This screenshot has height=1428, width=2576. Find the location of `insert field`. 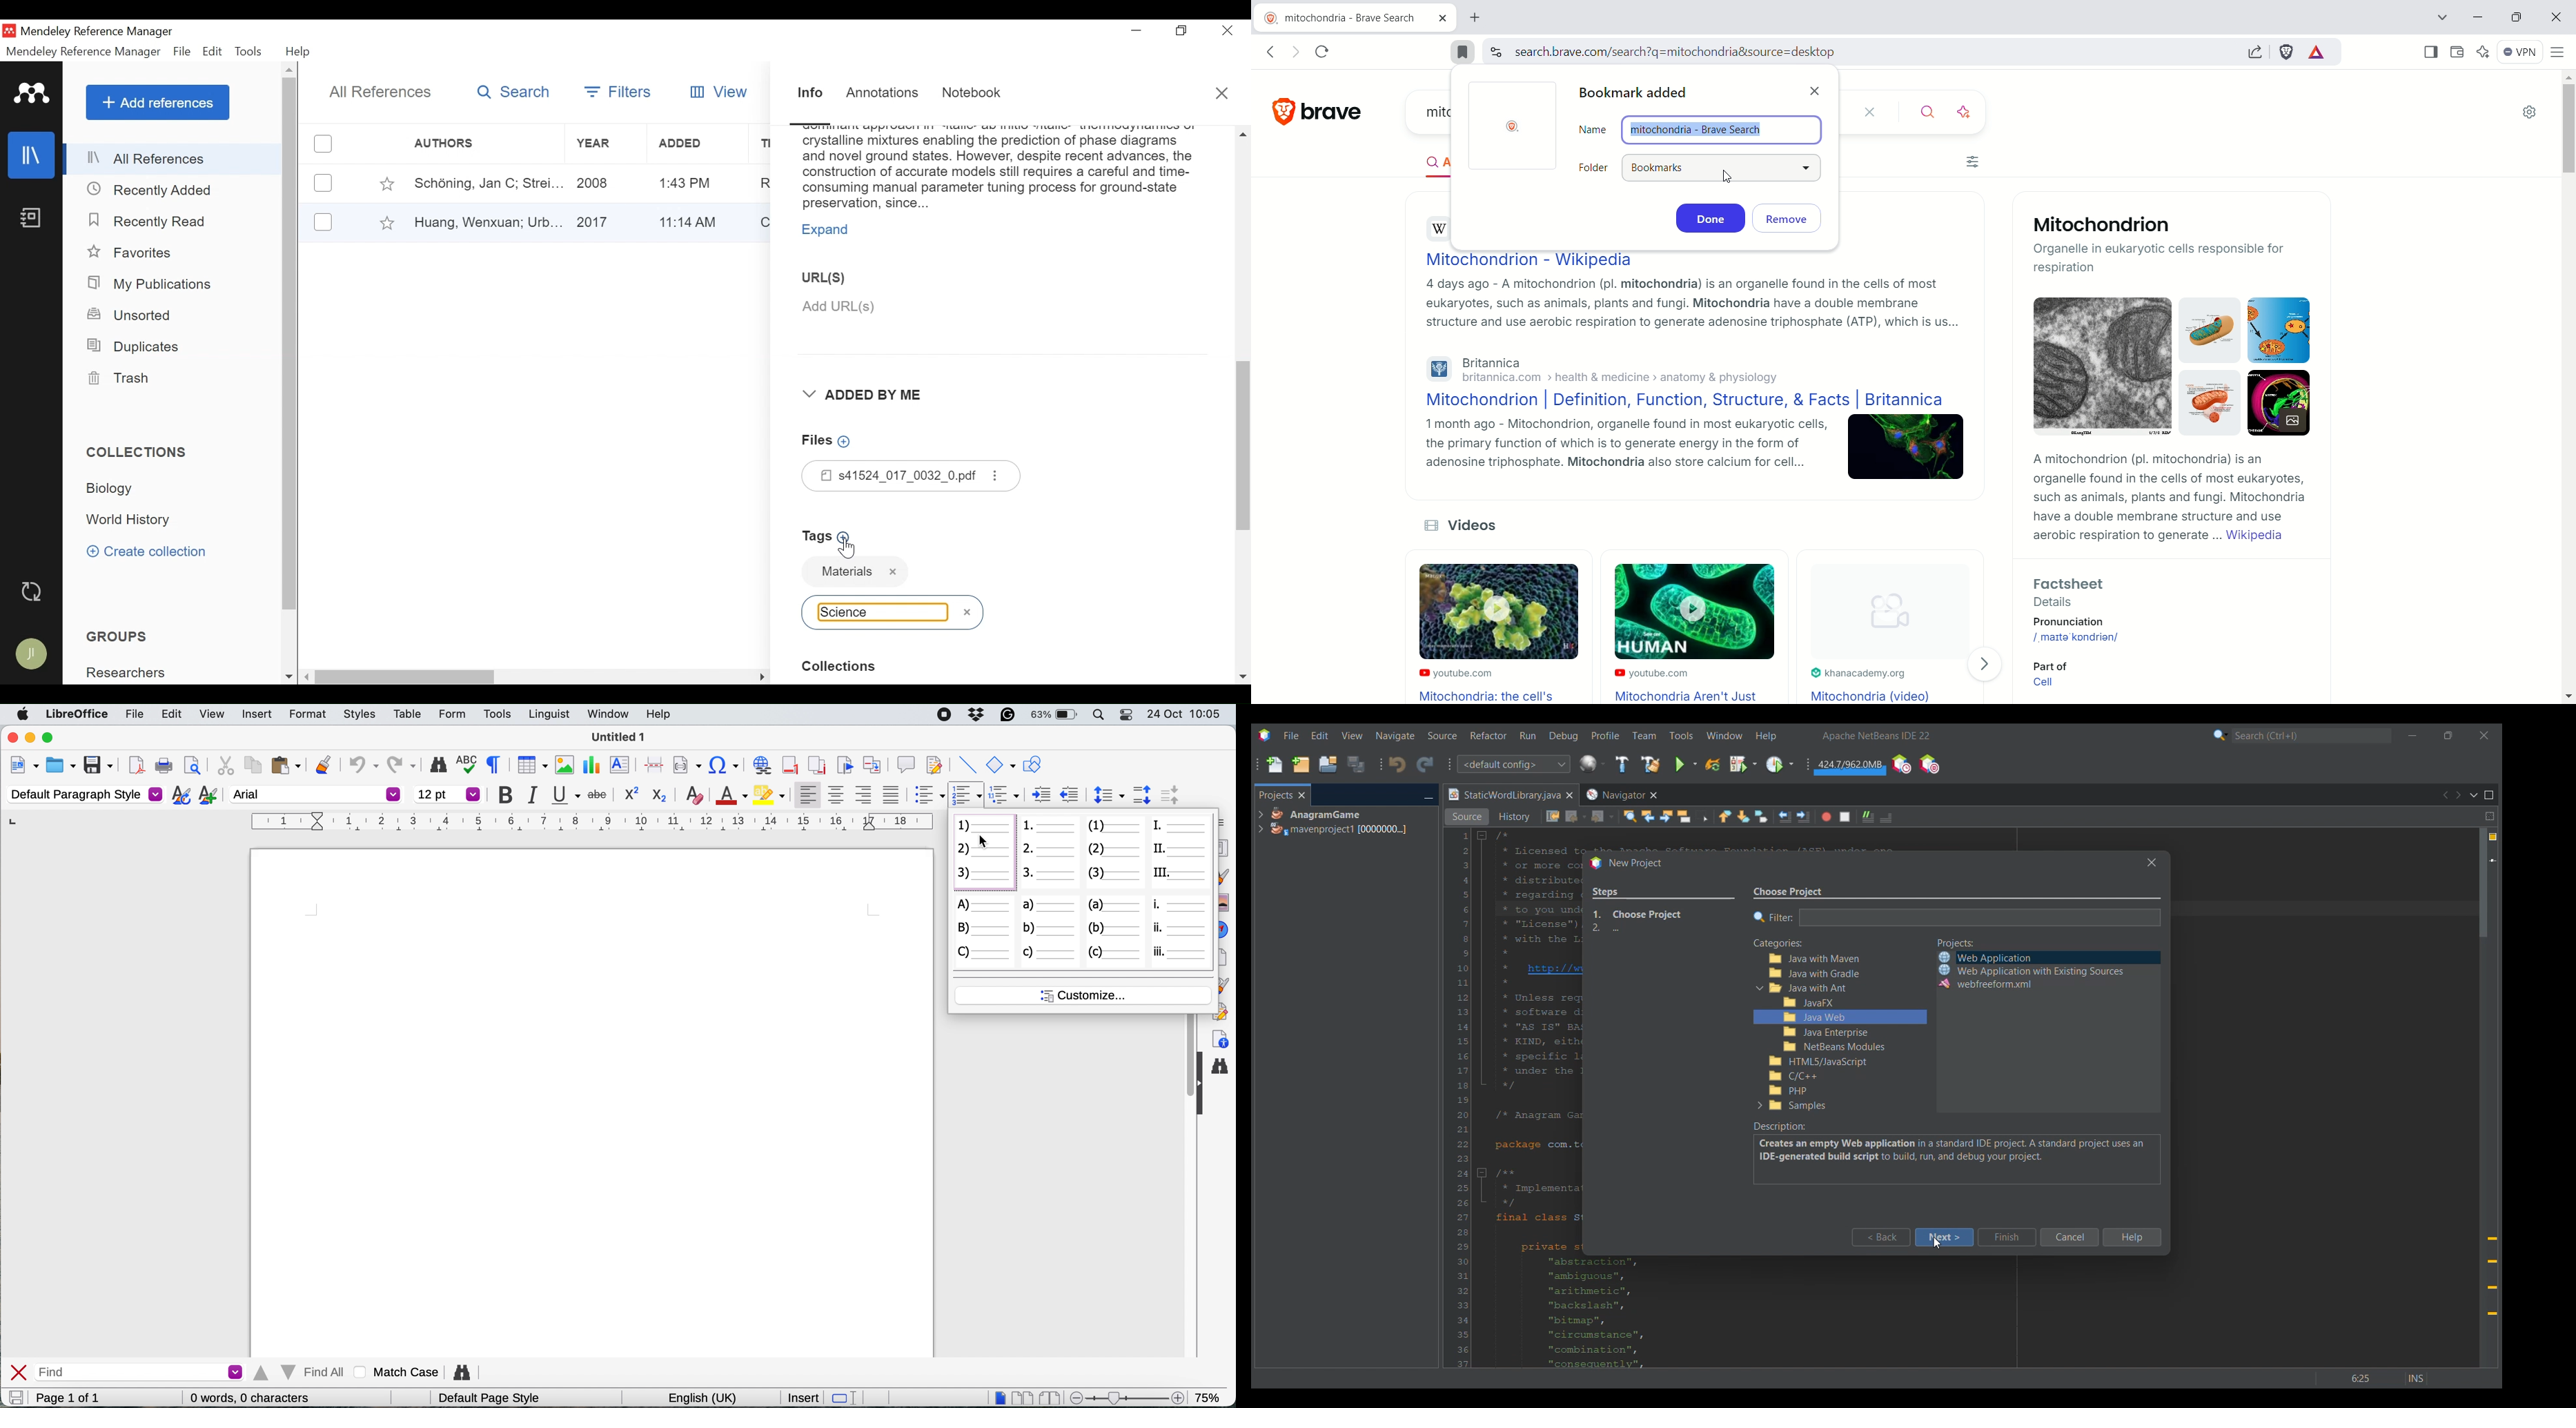

insert field is located at coordinates (686, 766).